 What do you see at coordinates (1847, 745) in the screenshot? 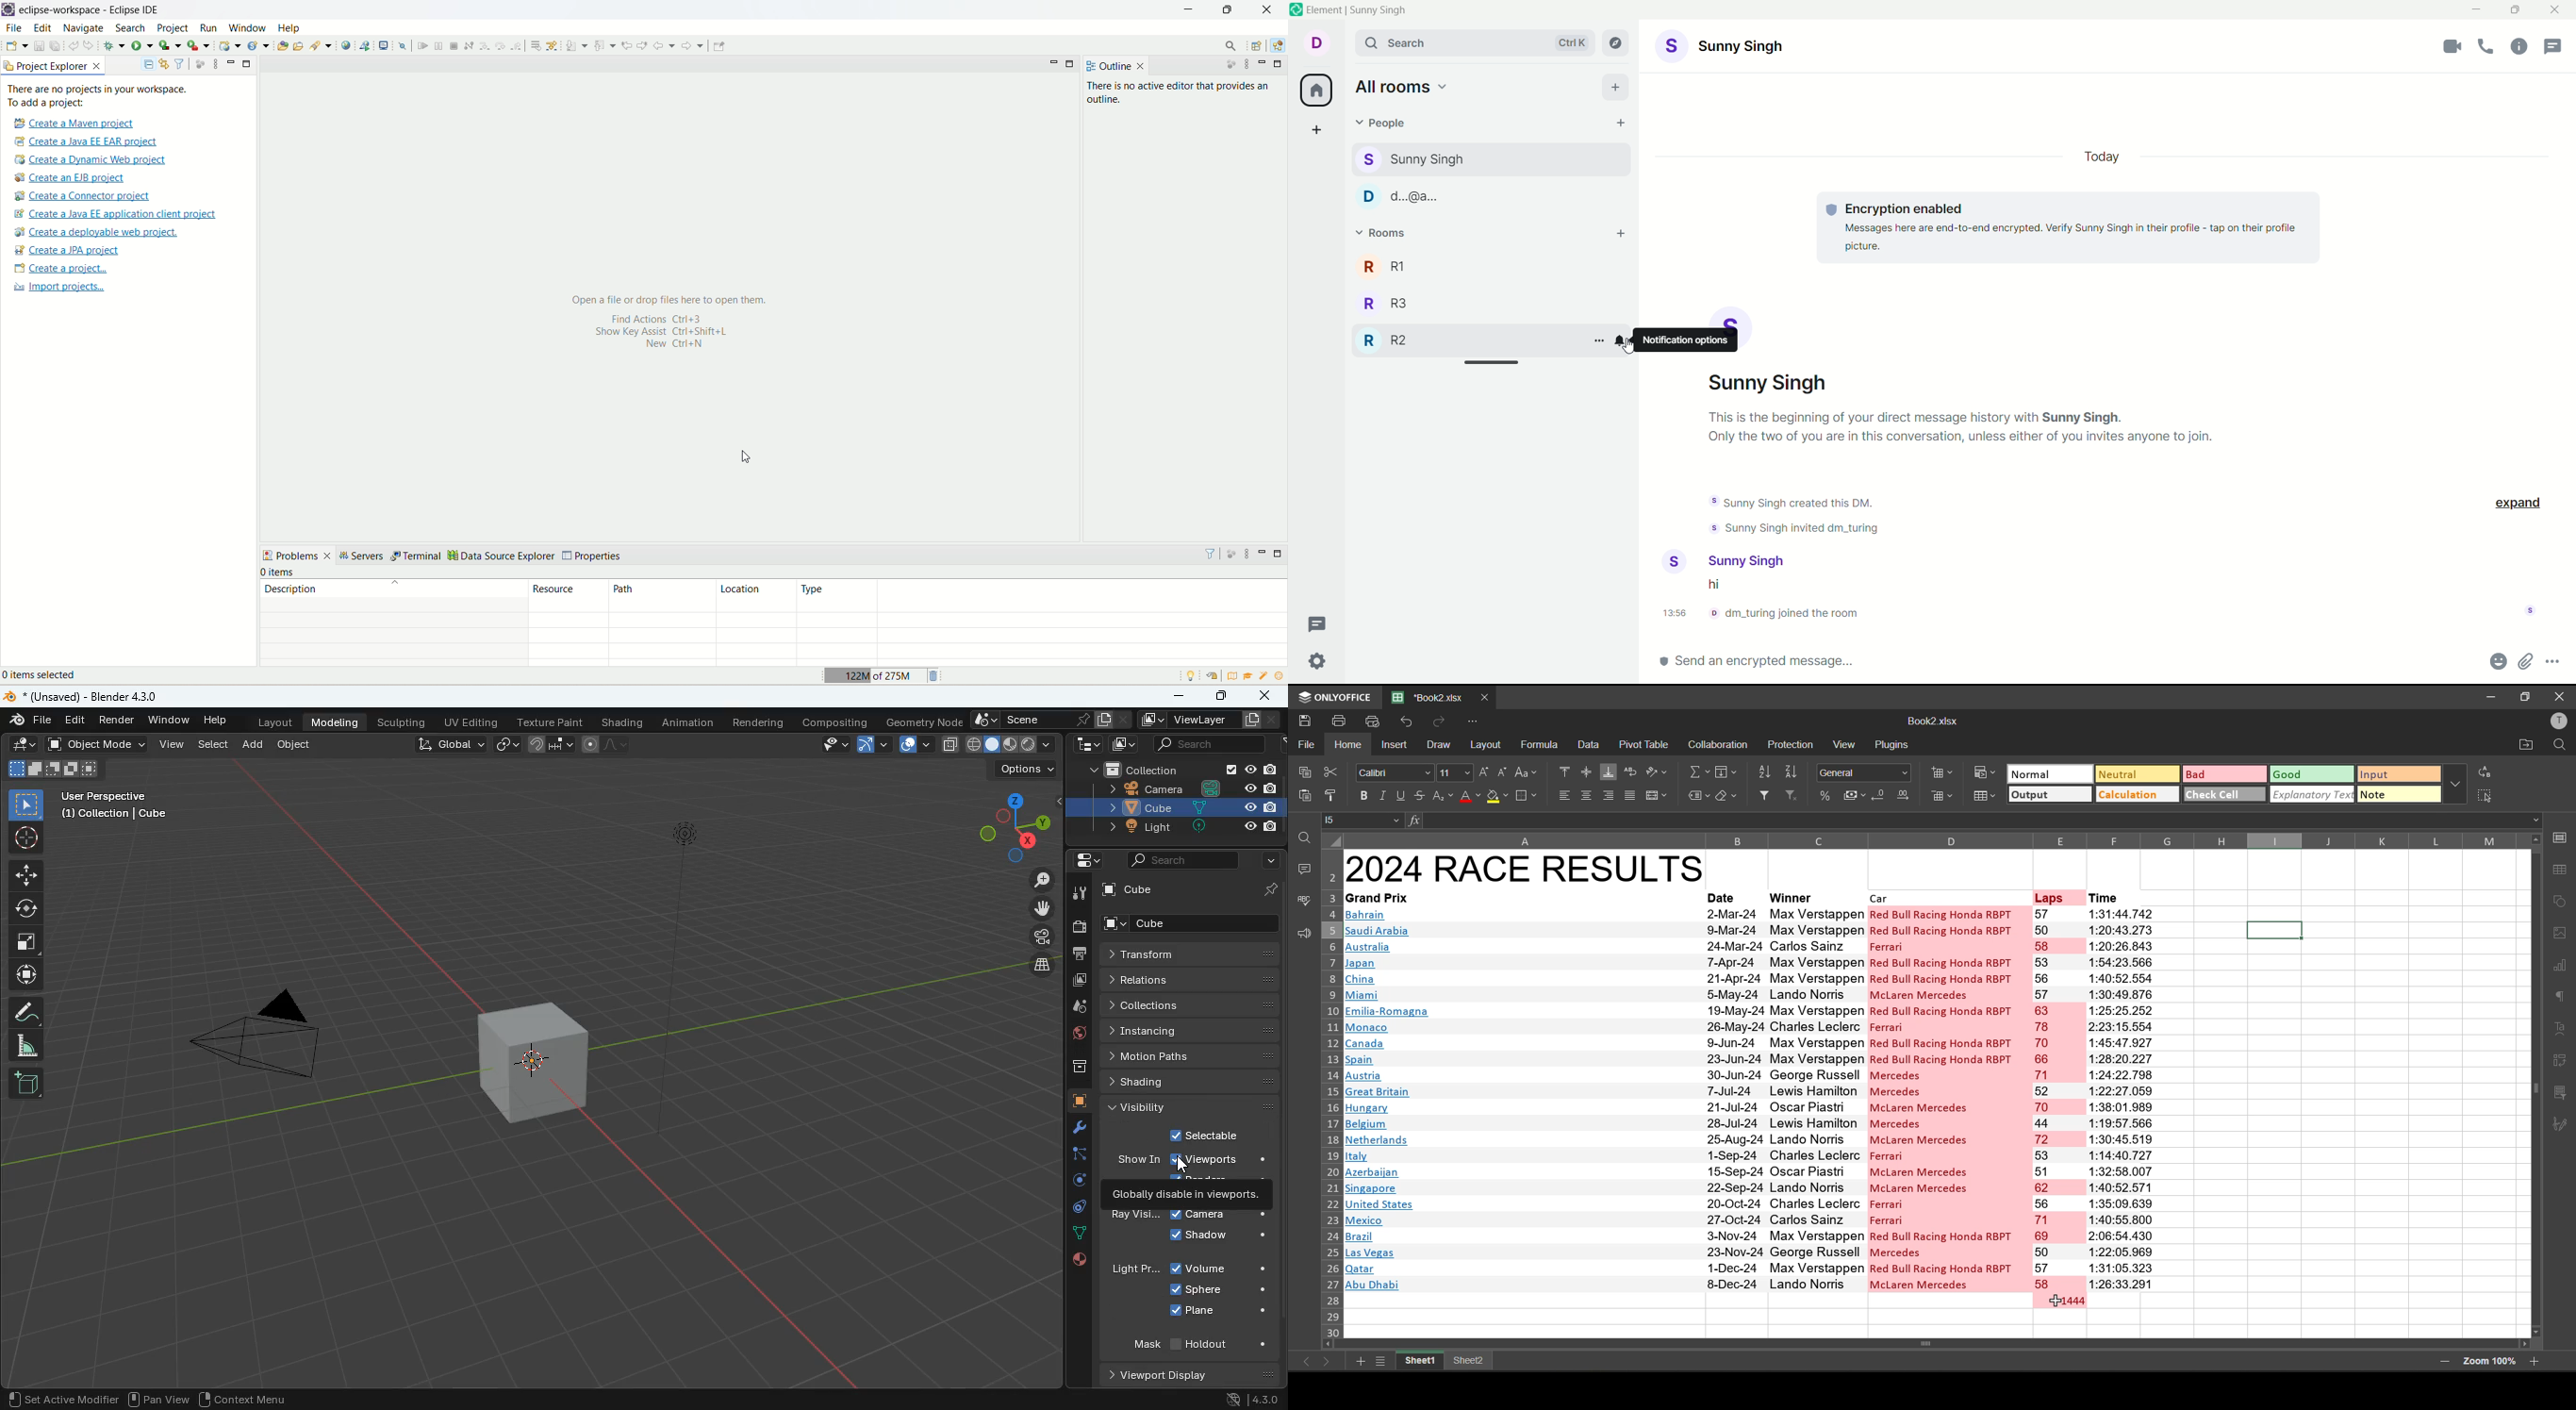
I see `view` at bounding box center [1847, 745].